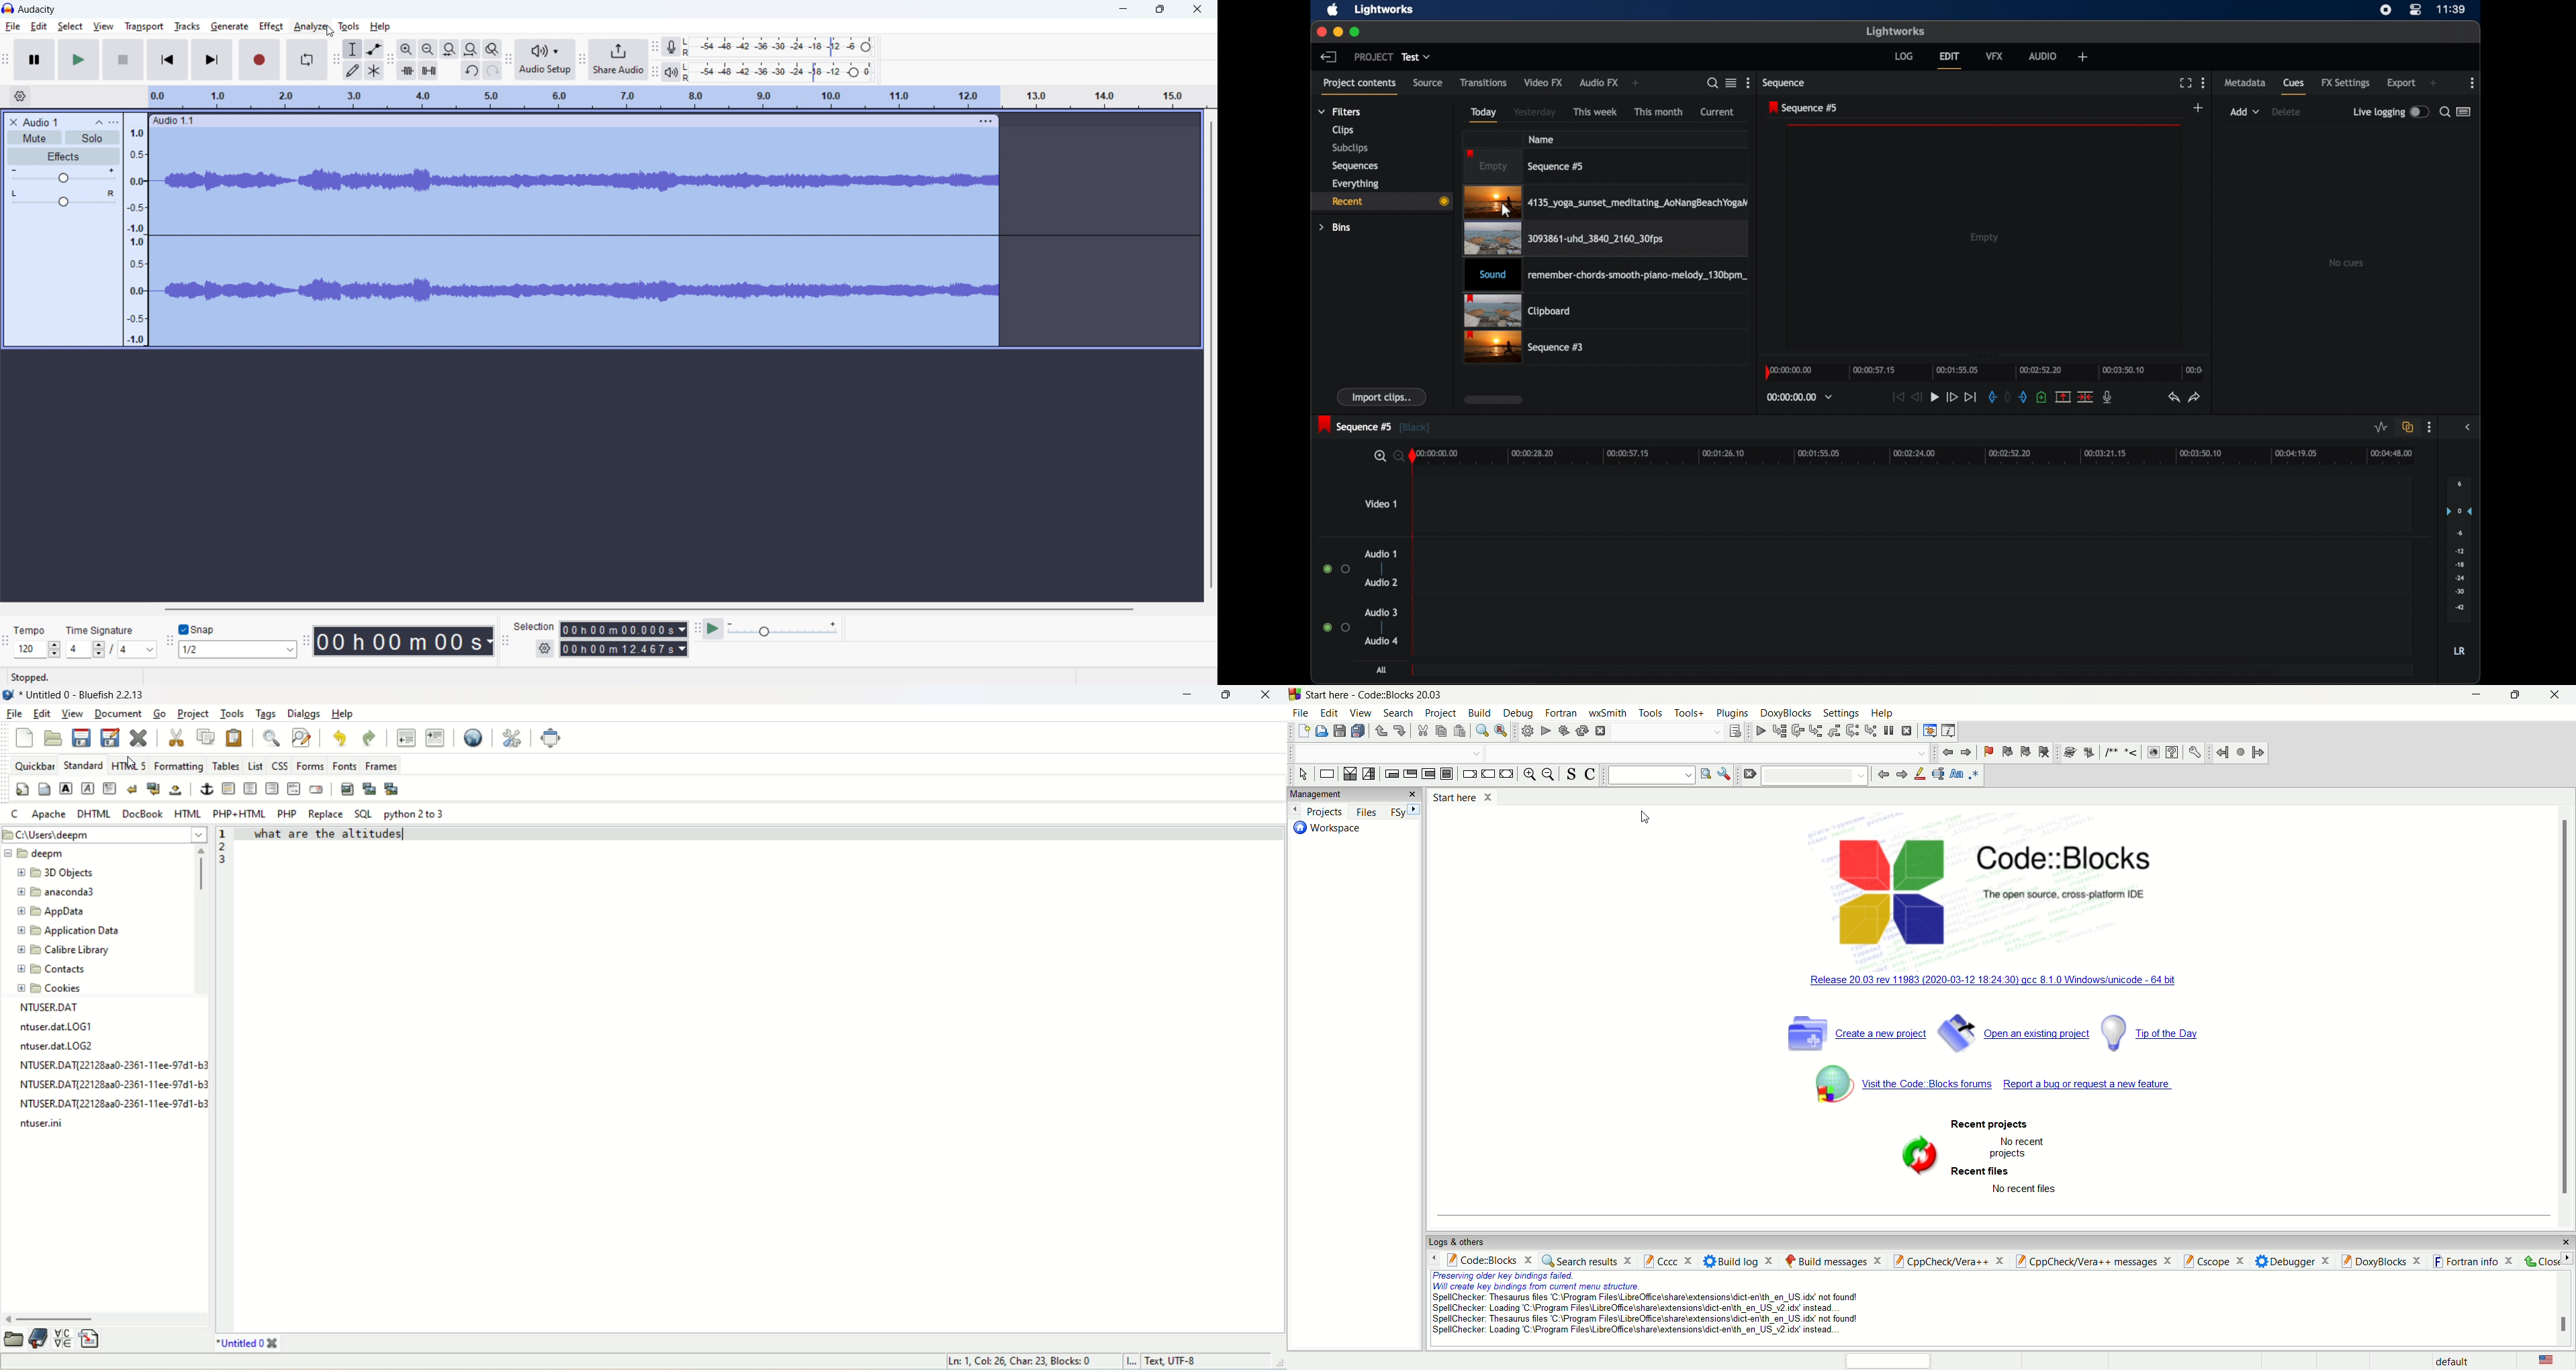 The width and height of the screenshot is (2576, 1372). What do you see at coordinates (1974, 776) in the screenshot?
I see `regex` at bounding box center [1974, 776].